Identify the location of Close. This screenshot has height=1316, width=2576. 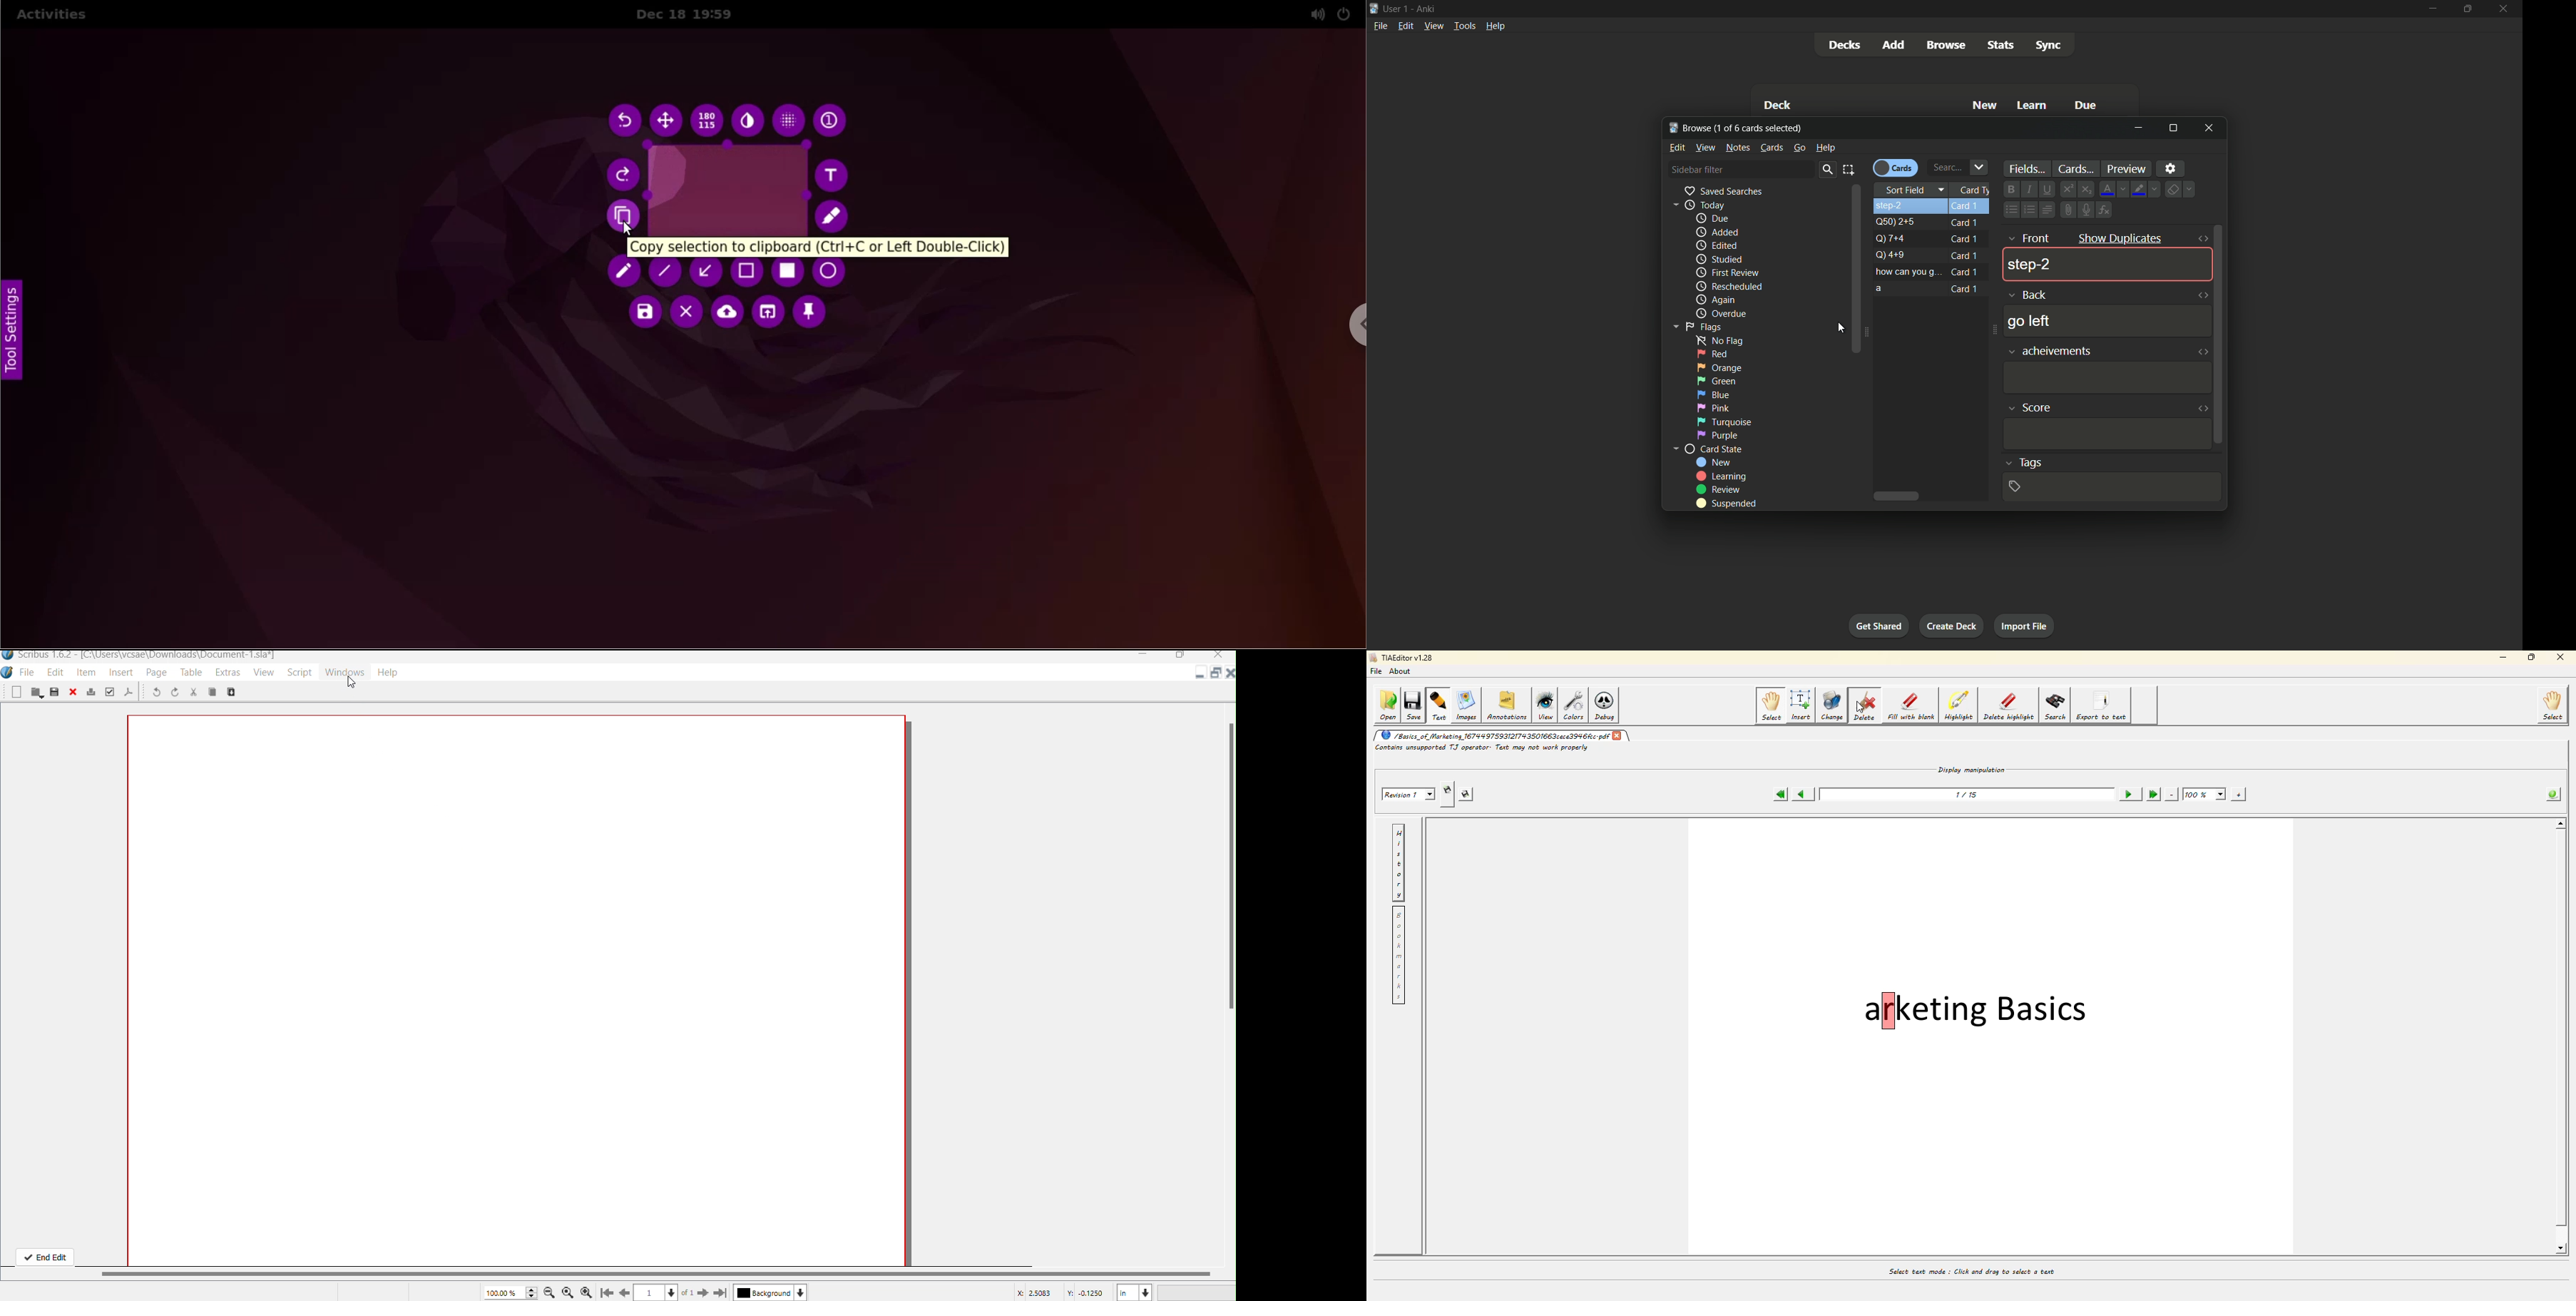
(1229, 674).